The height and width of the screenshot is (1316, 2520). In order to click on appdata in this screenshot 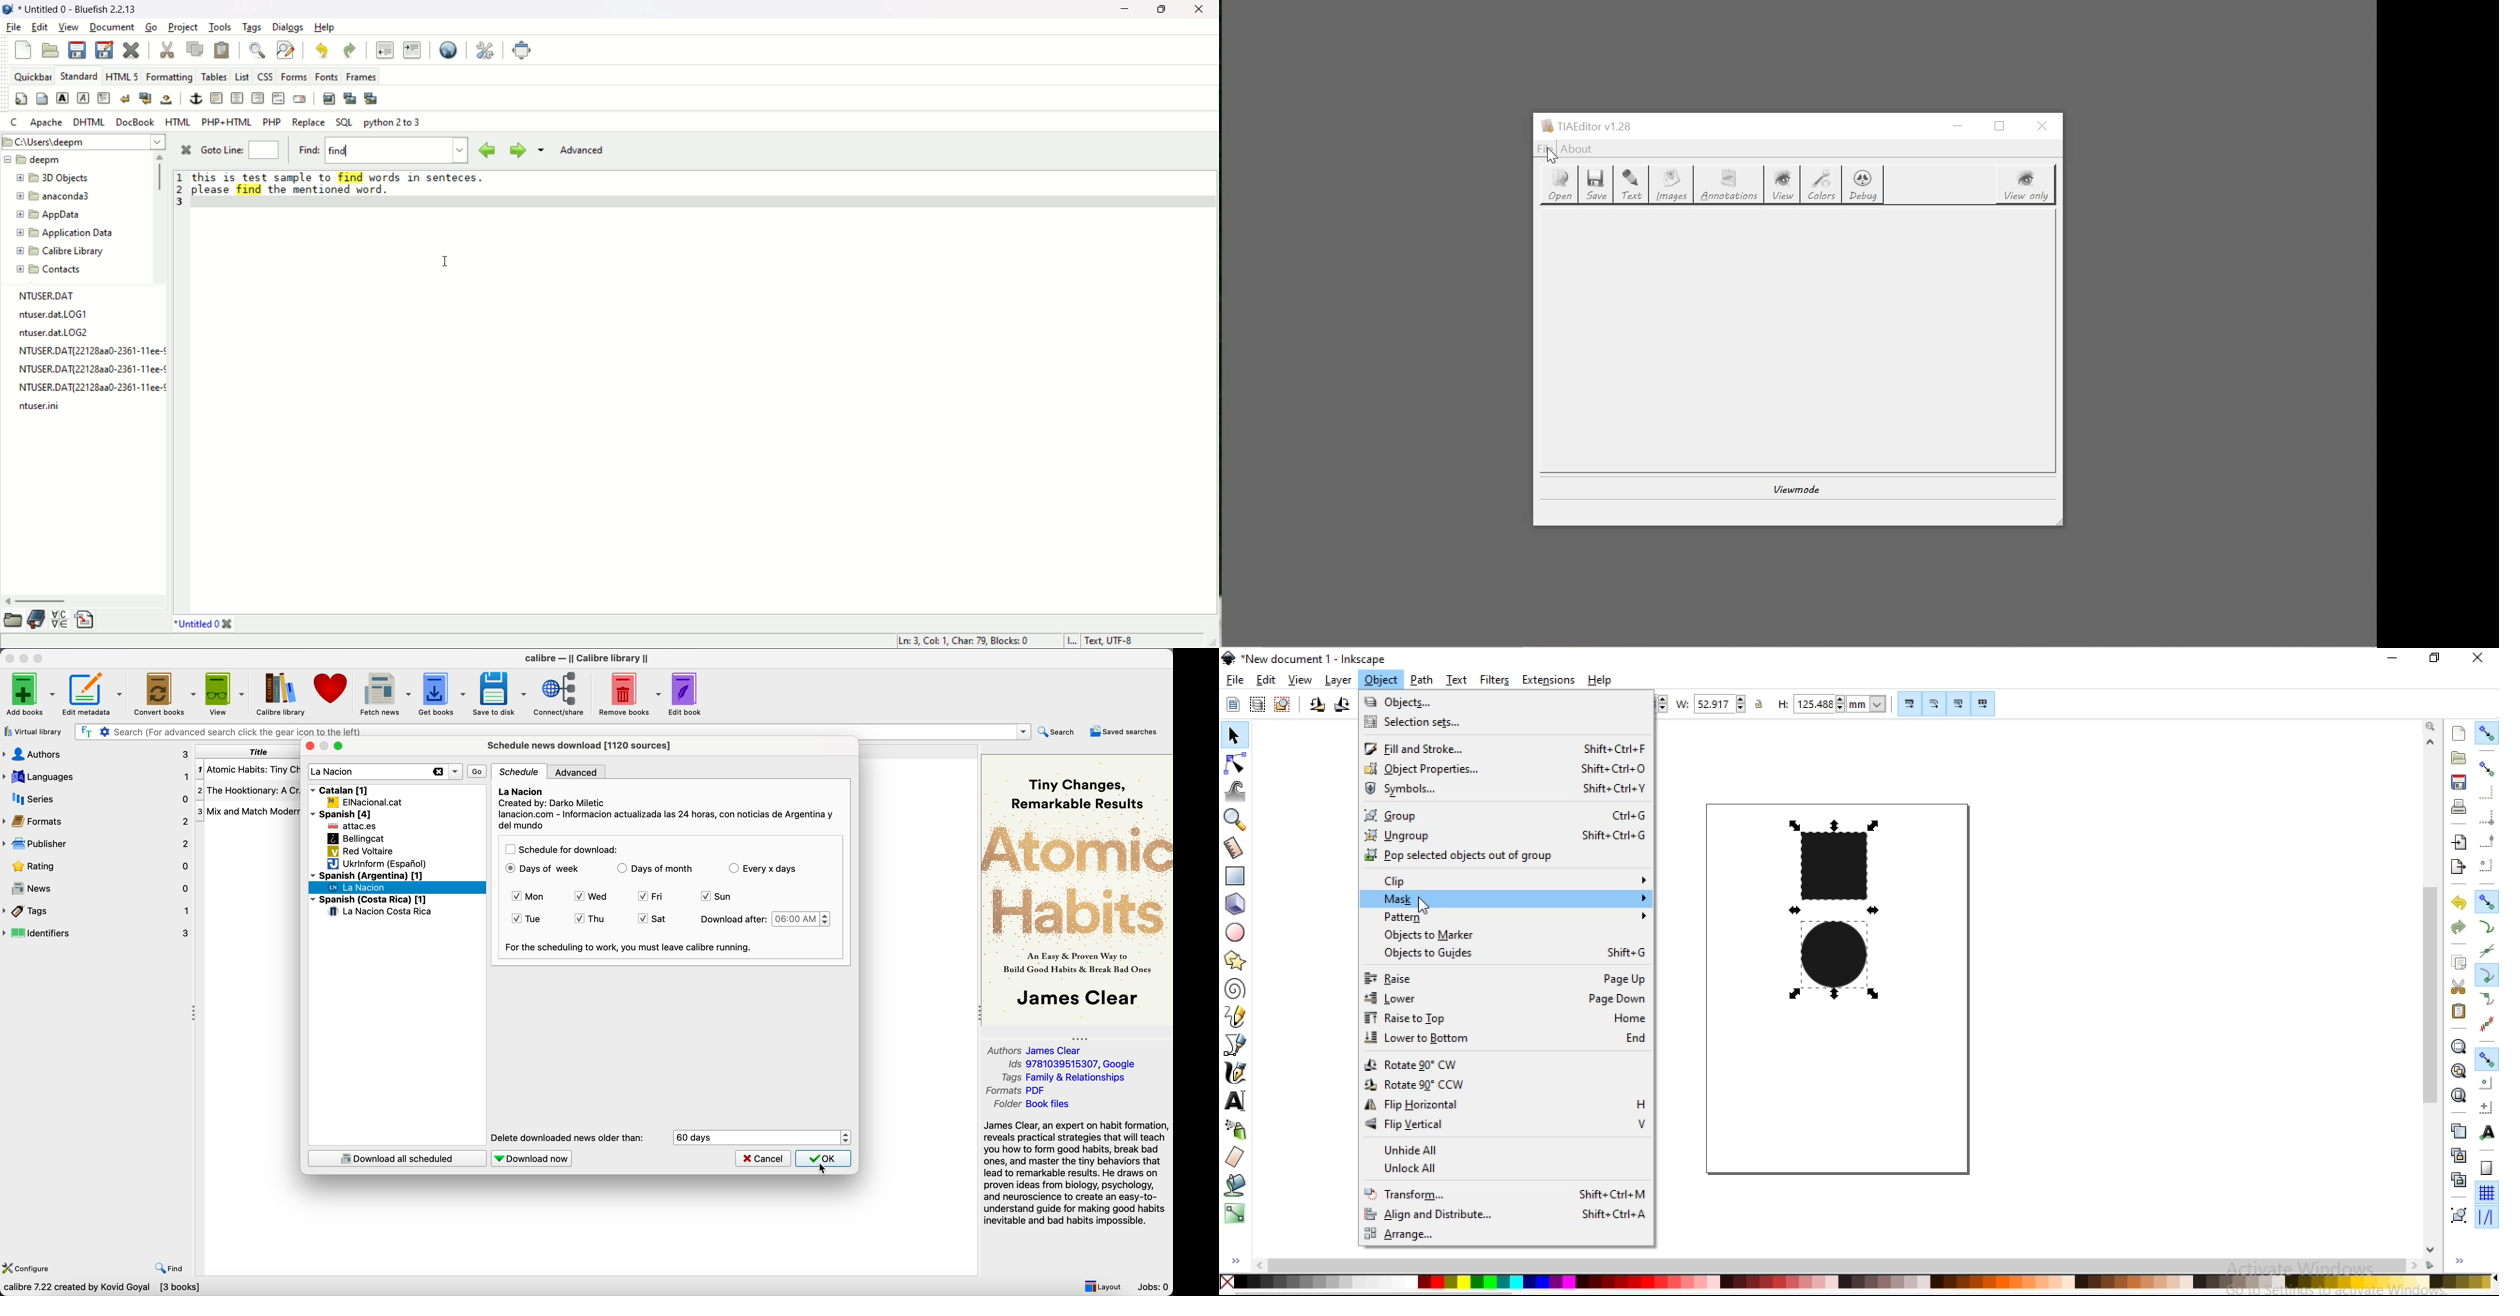, I will do `click(47, 214)`.